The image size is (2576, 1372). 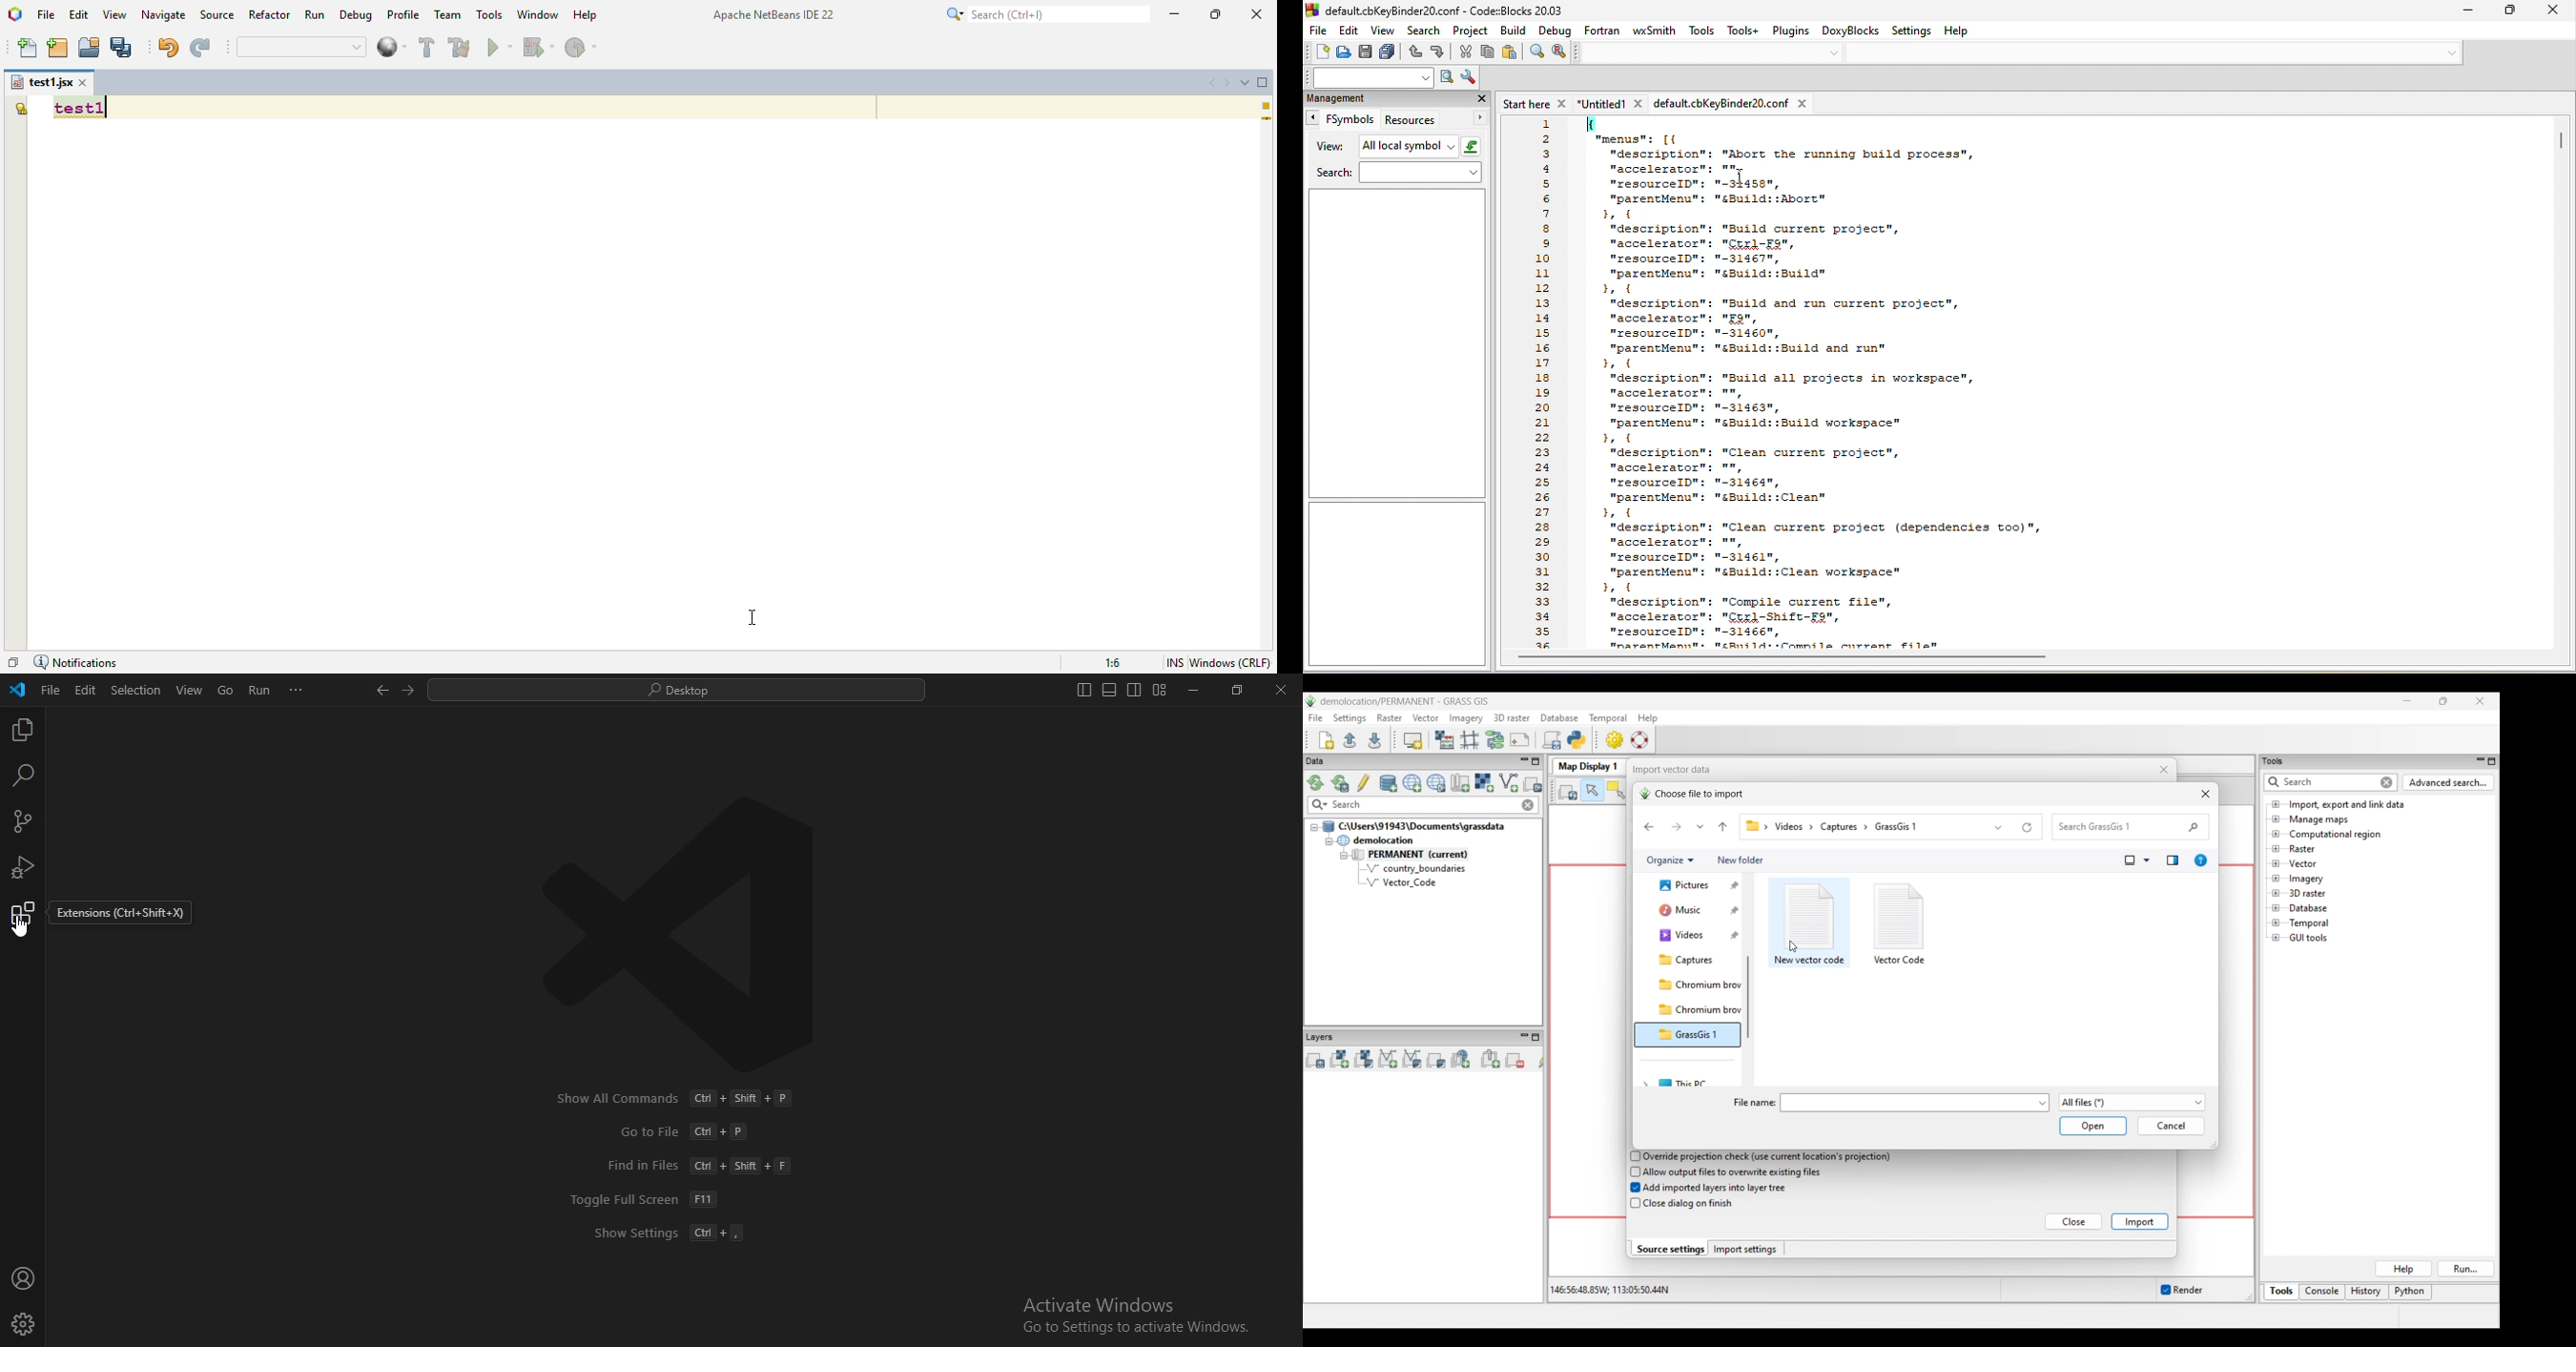 I want to click on toggle panel, so click(x=1108, y=691).